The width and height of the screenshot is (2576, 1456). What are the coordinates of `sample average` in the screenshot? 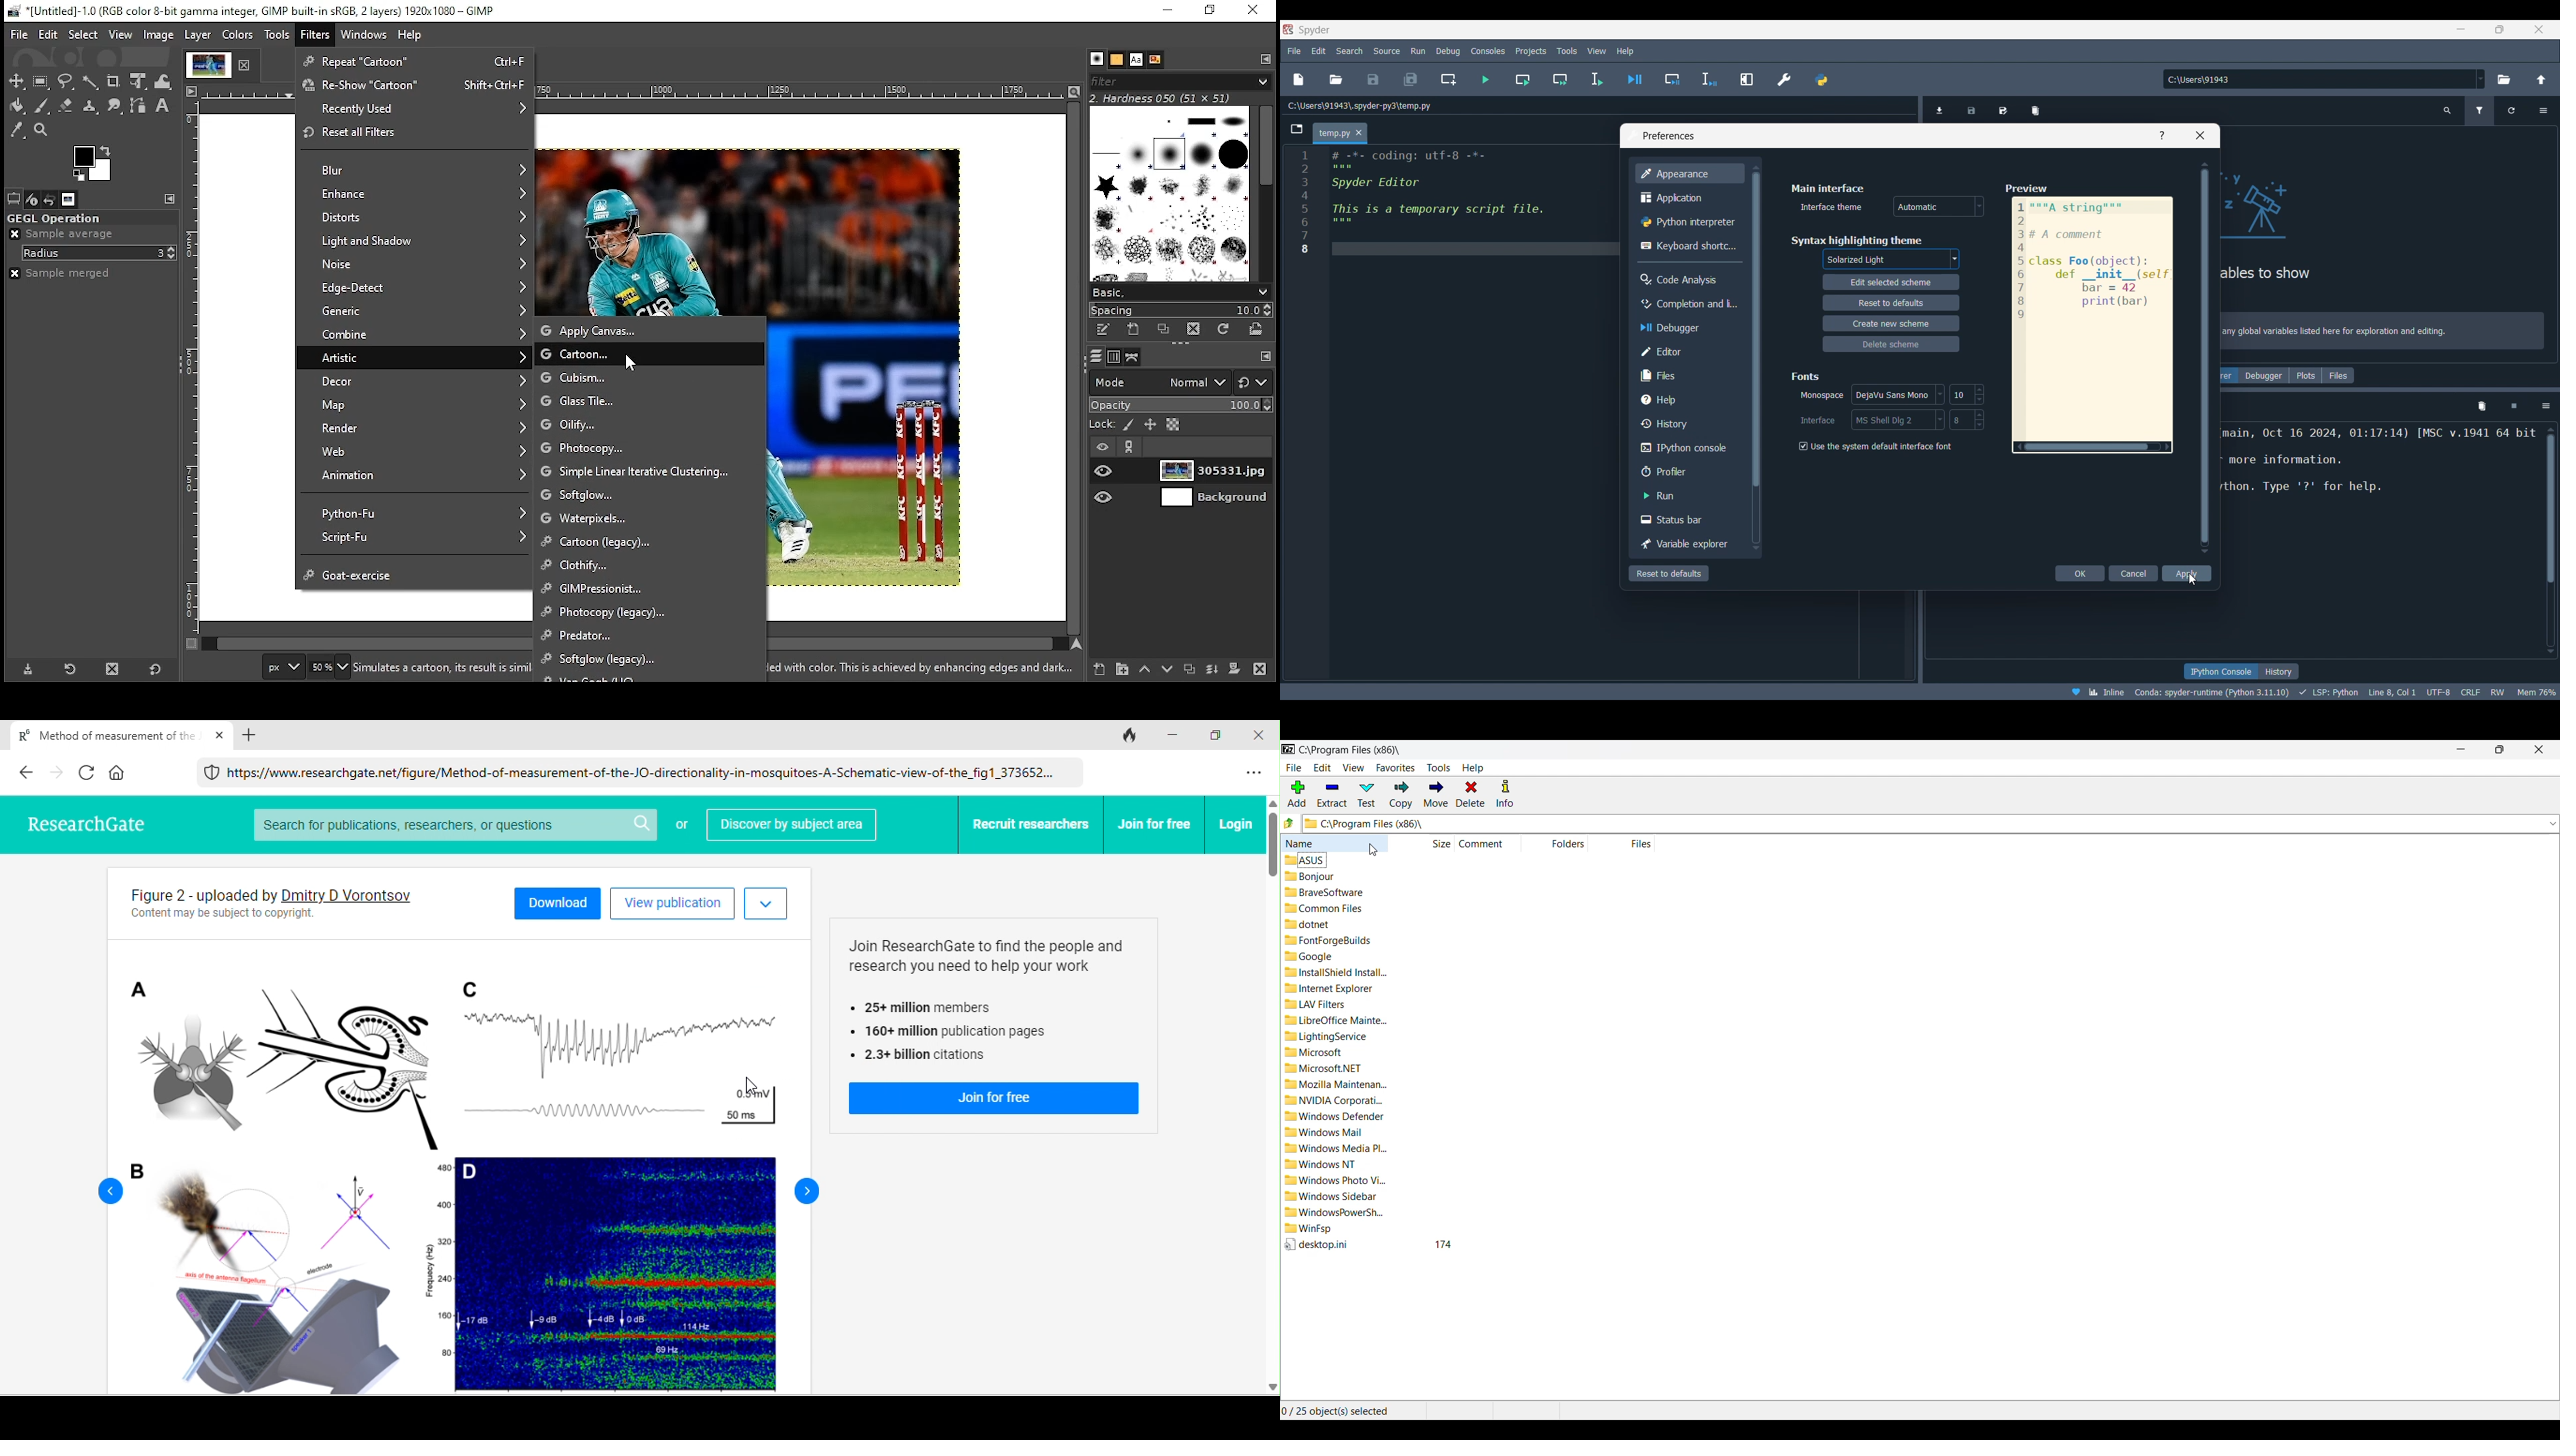 It's located at (73, 234).